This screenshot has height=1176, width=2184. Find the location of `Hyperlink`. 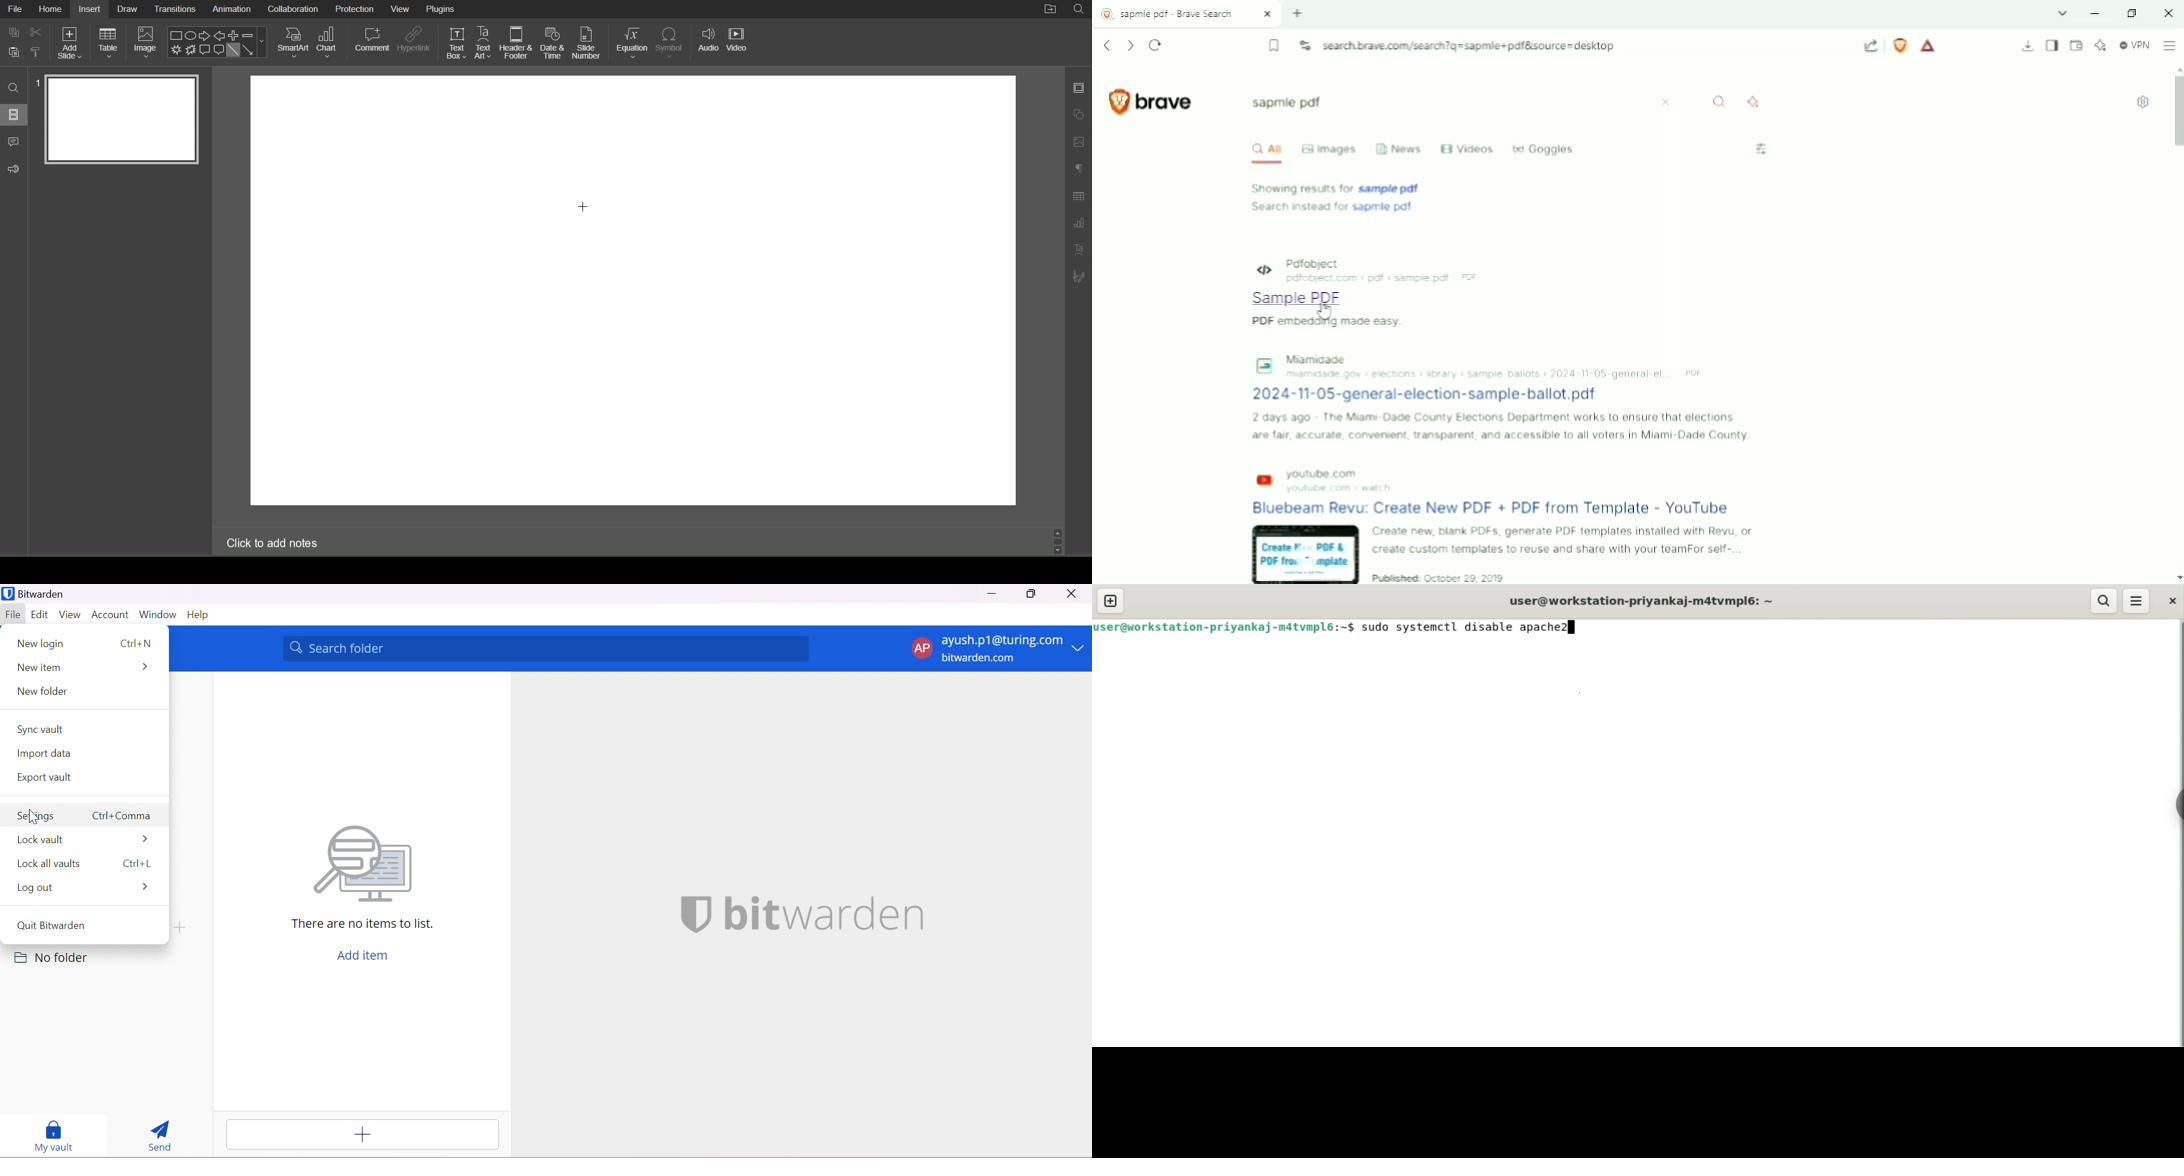

Hyperlink is located at coordinates (414, 43).